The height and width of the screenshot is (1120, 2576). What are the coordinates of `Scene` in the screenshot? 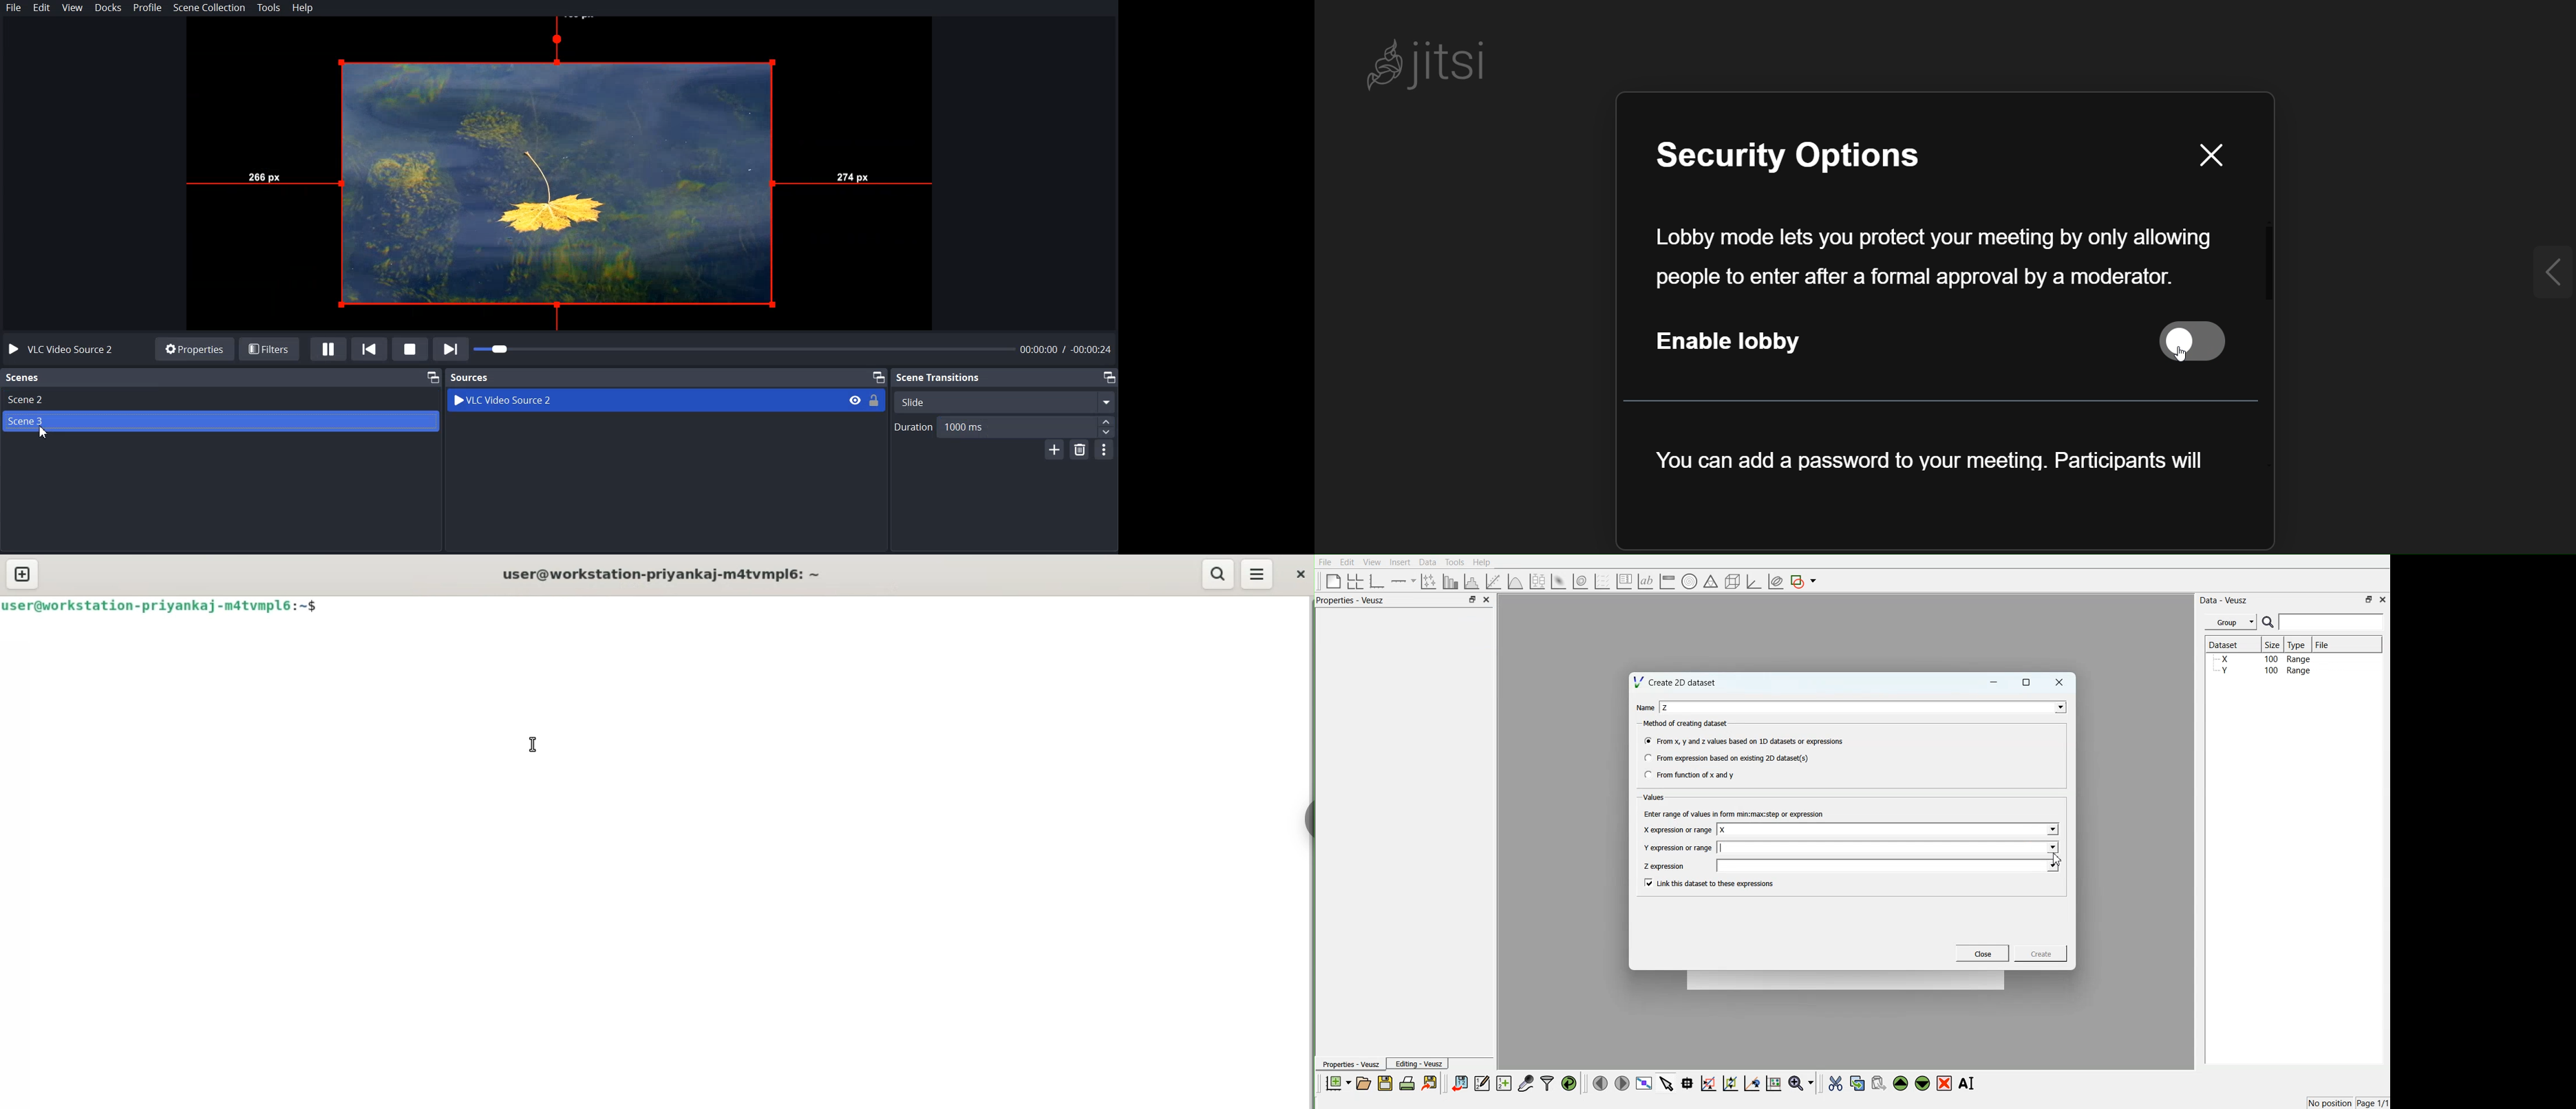 It's located at (218, 422).